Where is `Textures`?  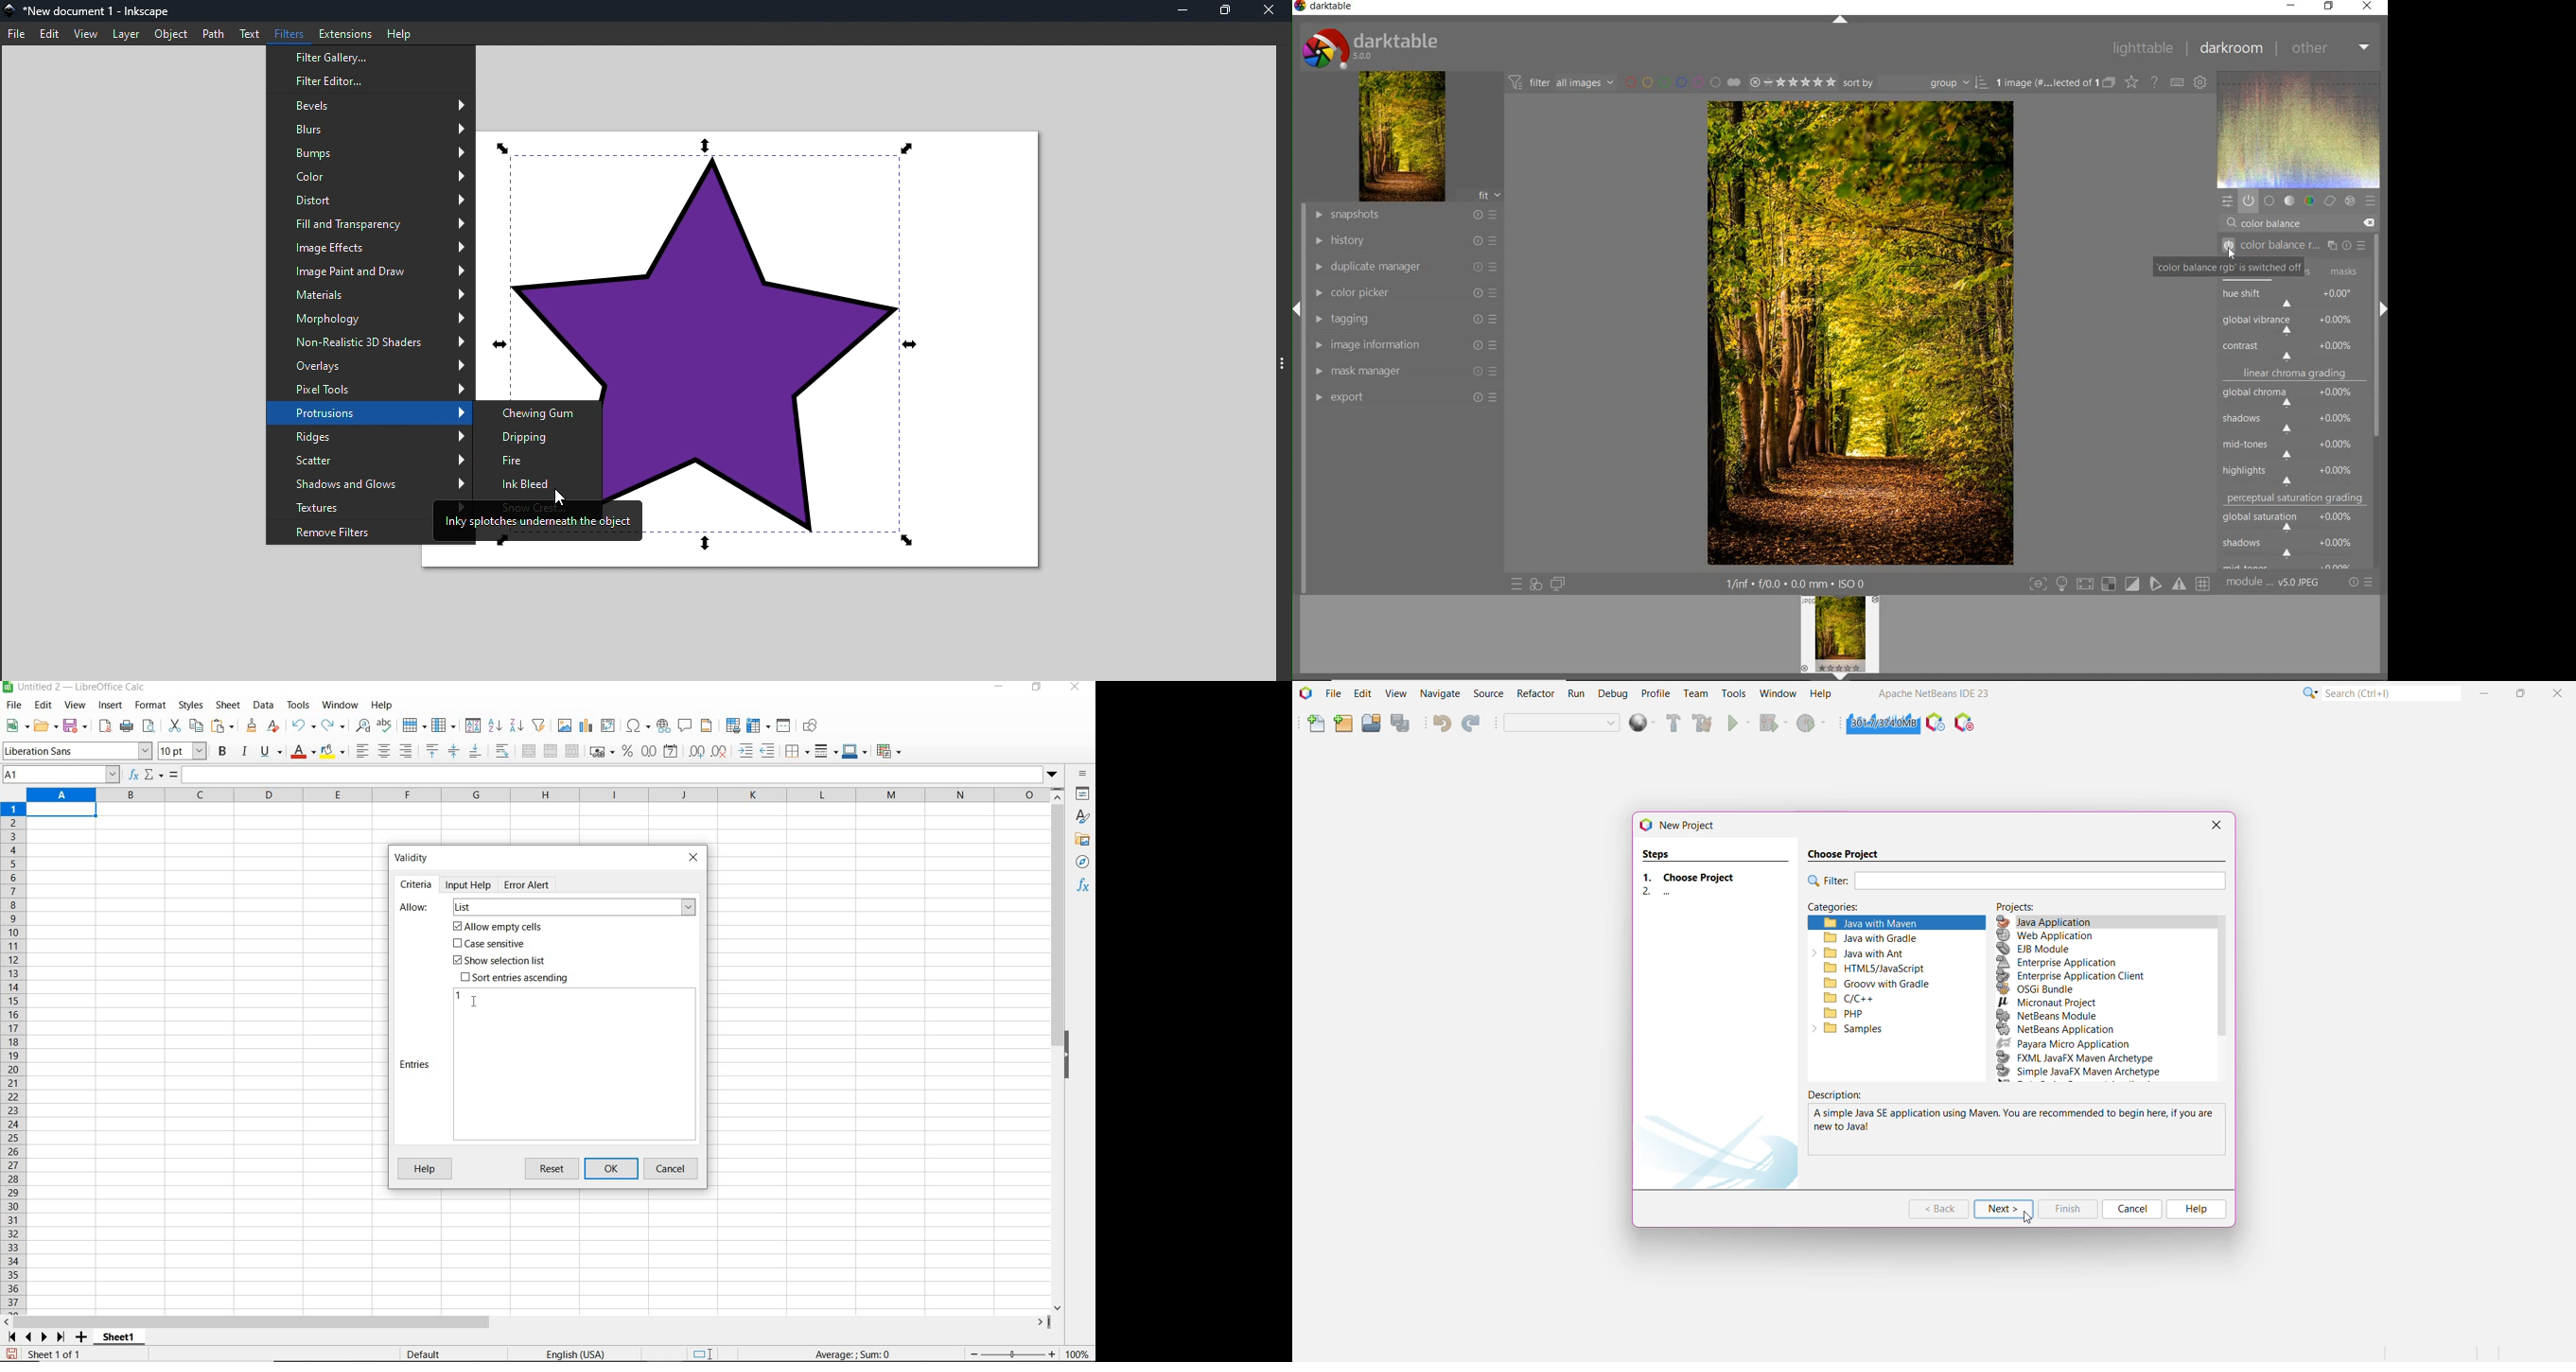
Textures is located at coordinates (349, 505).